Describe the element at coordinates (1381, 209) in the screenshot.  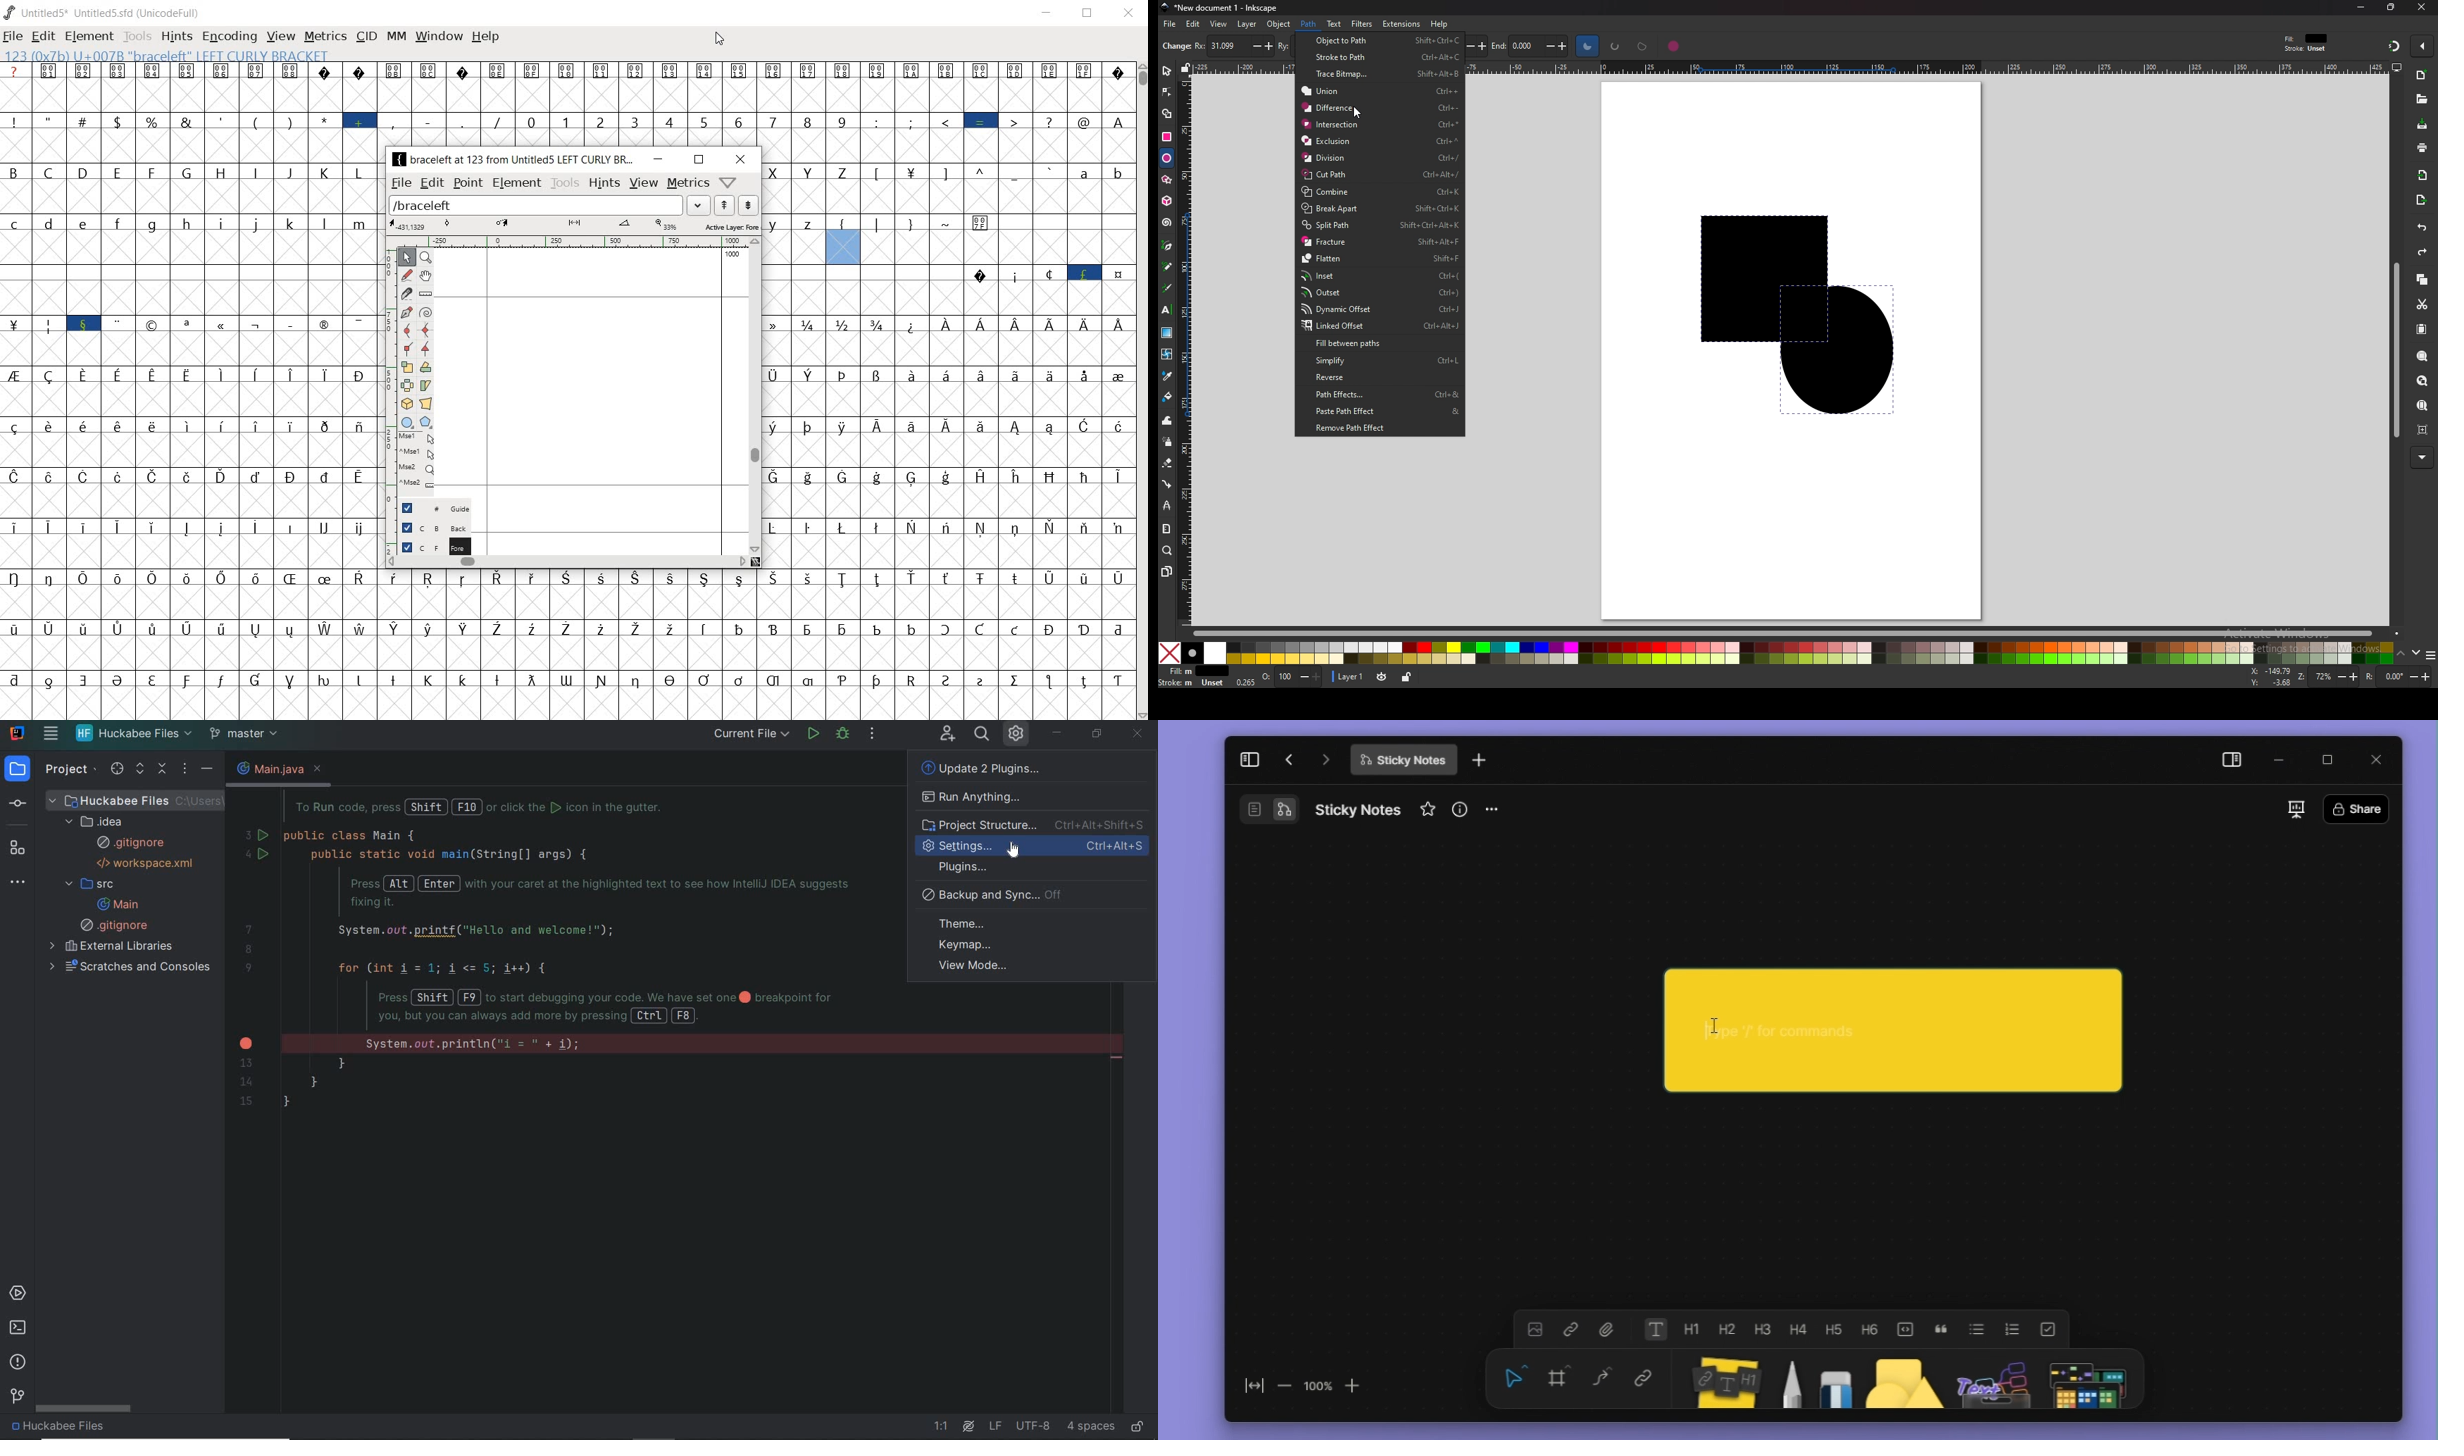
I see `Break Apart` at that location.